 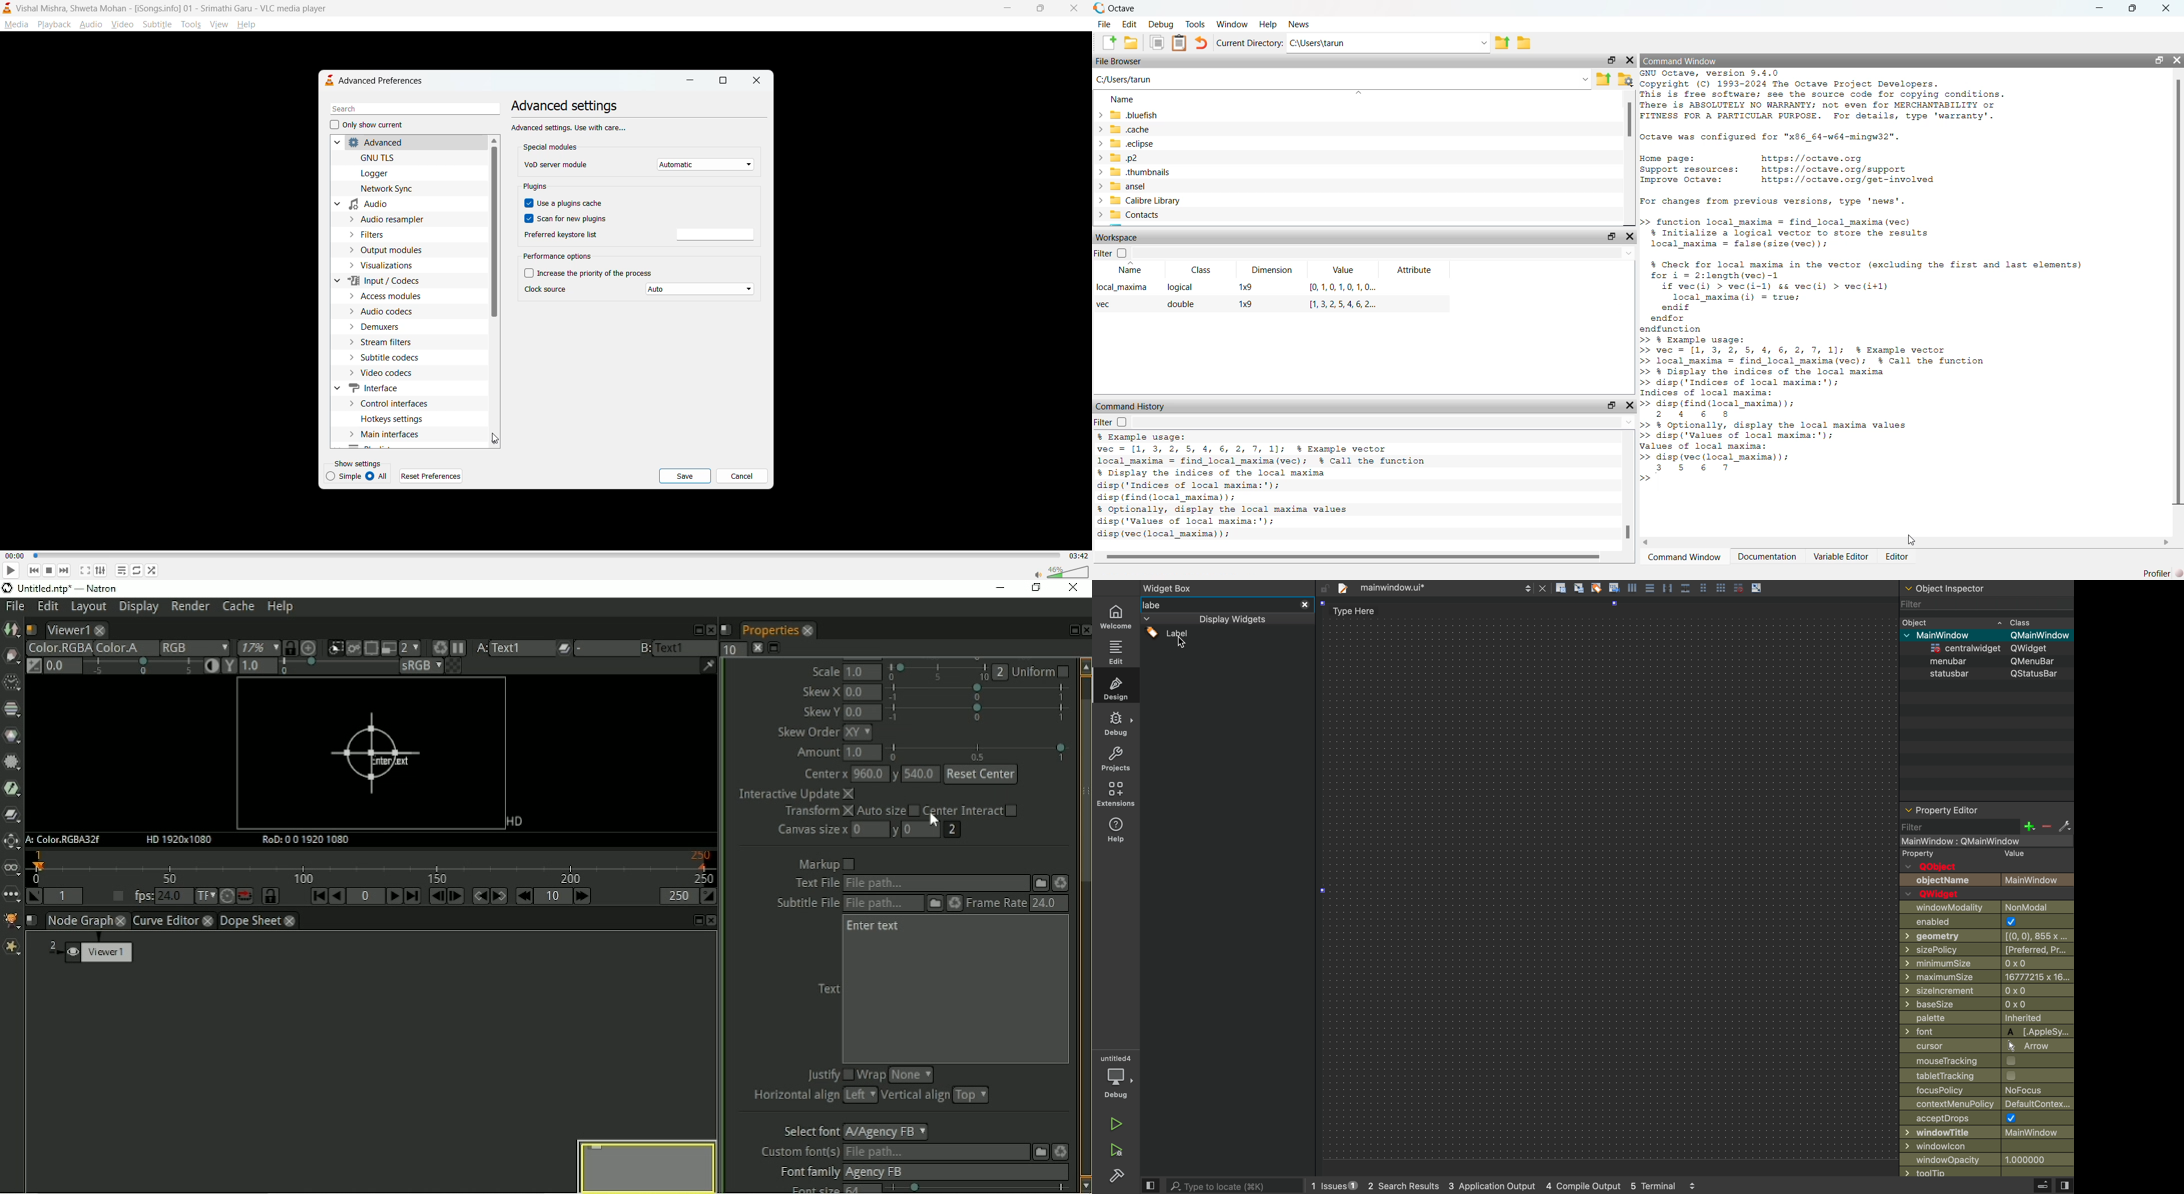 What do you see at coordinates (1061, 570) in the screenshot?
I see `volume` at bounding box center [1061, 570].